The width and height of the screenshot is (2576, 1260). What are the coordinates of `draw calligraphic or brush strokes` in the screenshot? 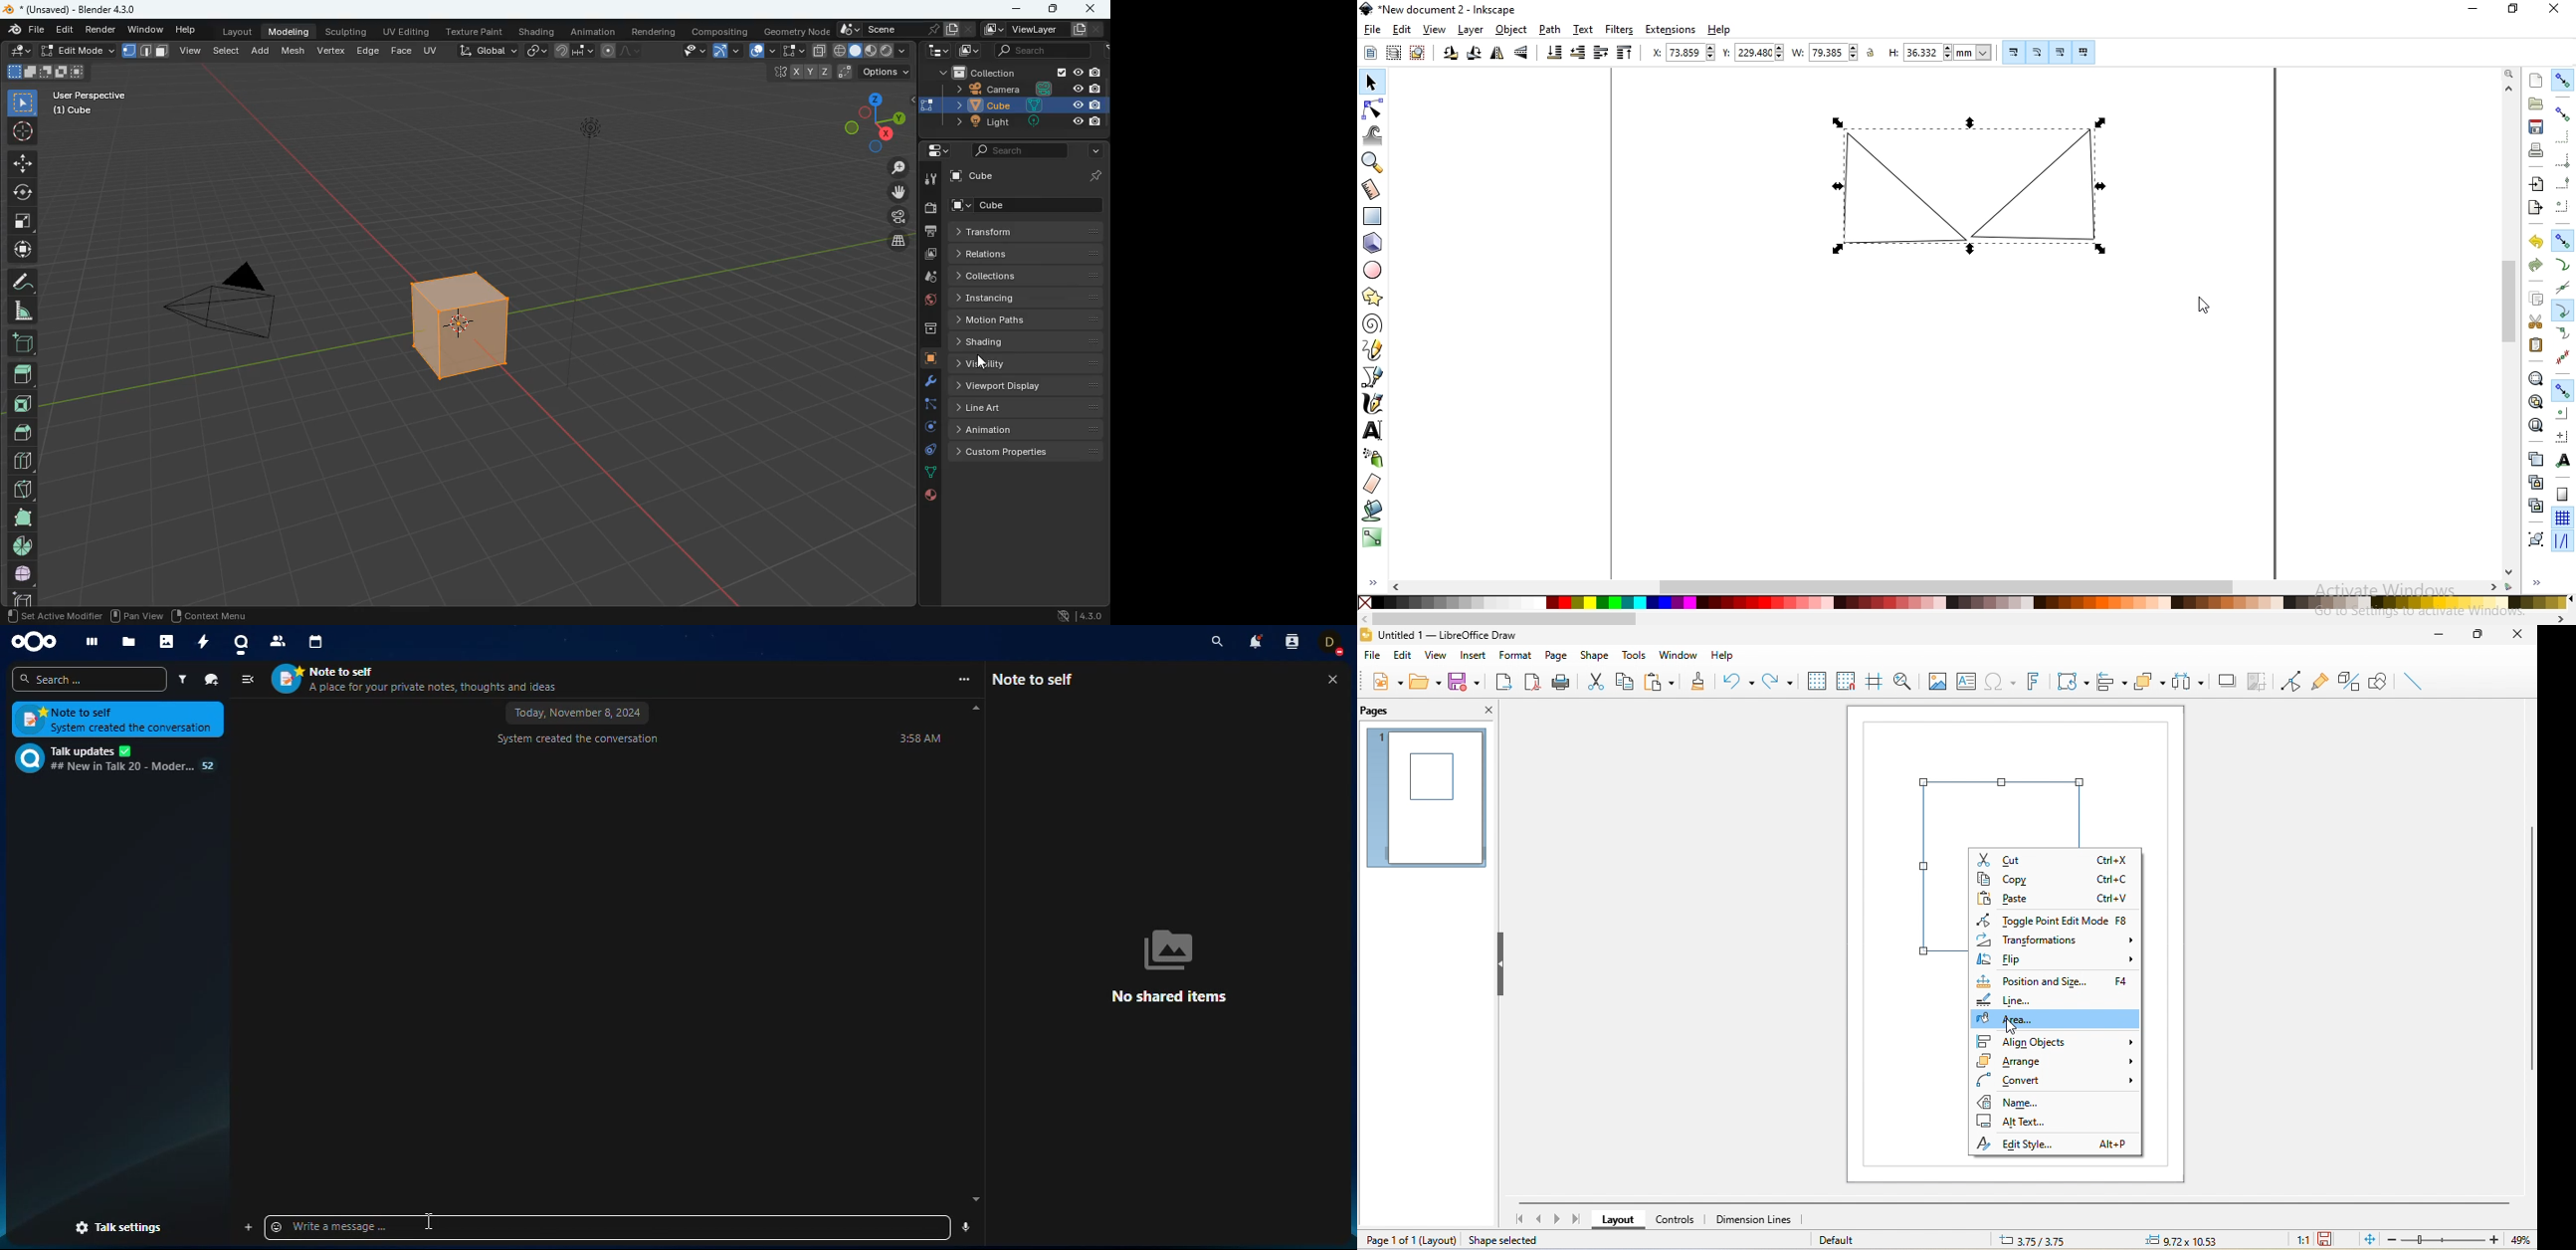 It's located at (1373, 405).